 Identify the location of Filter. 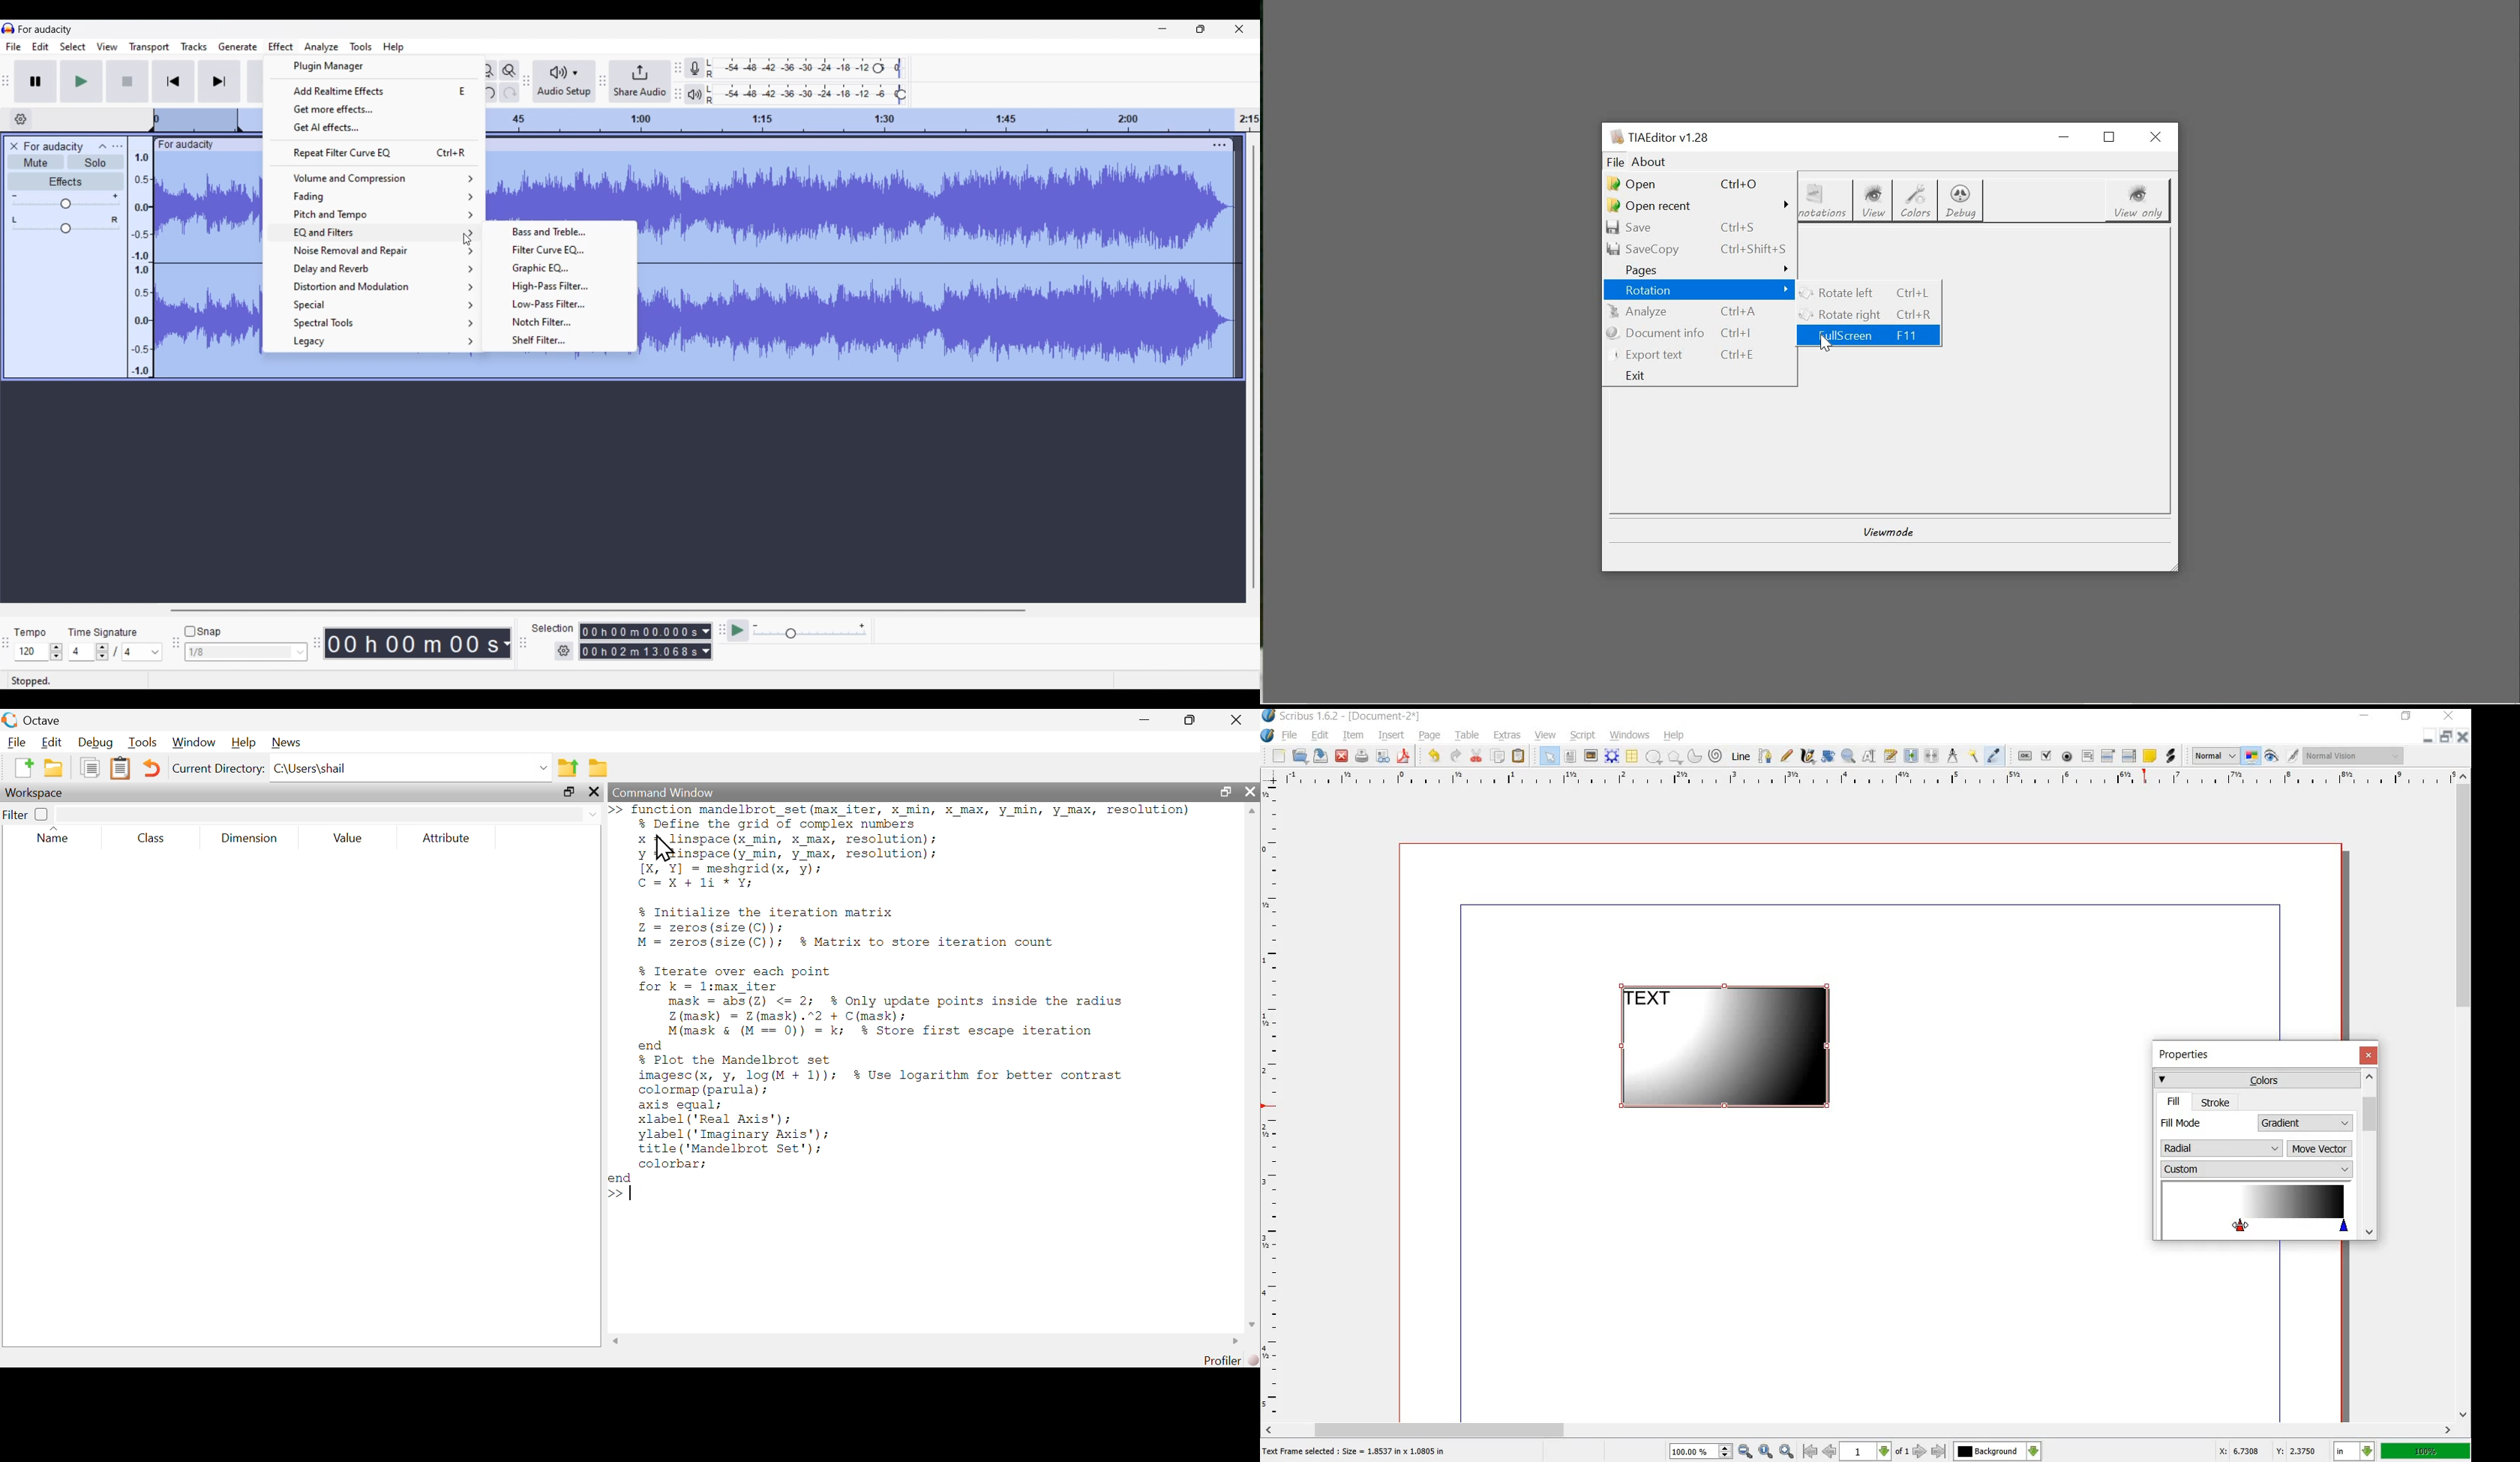
(27, 814).